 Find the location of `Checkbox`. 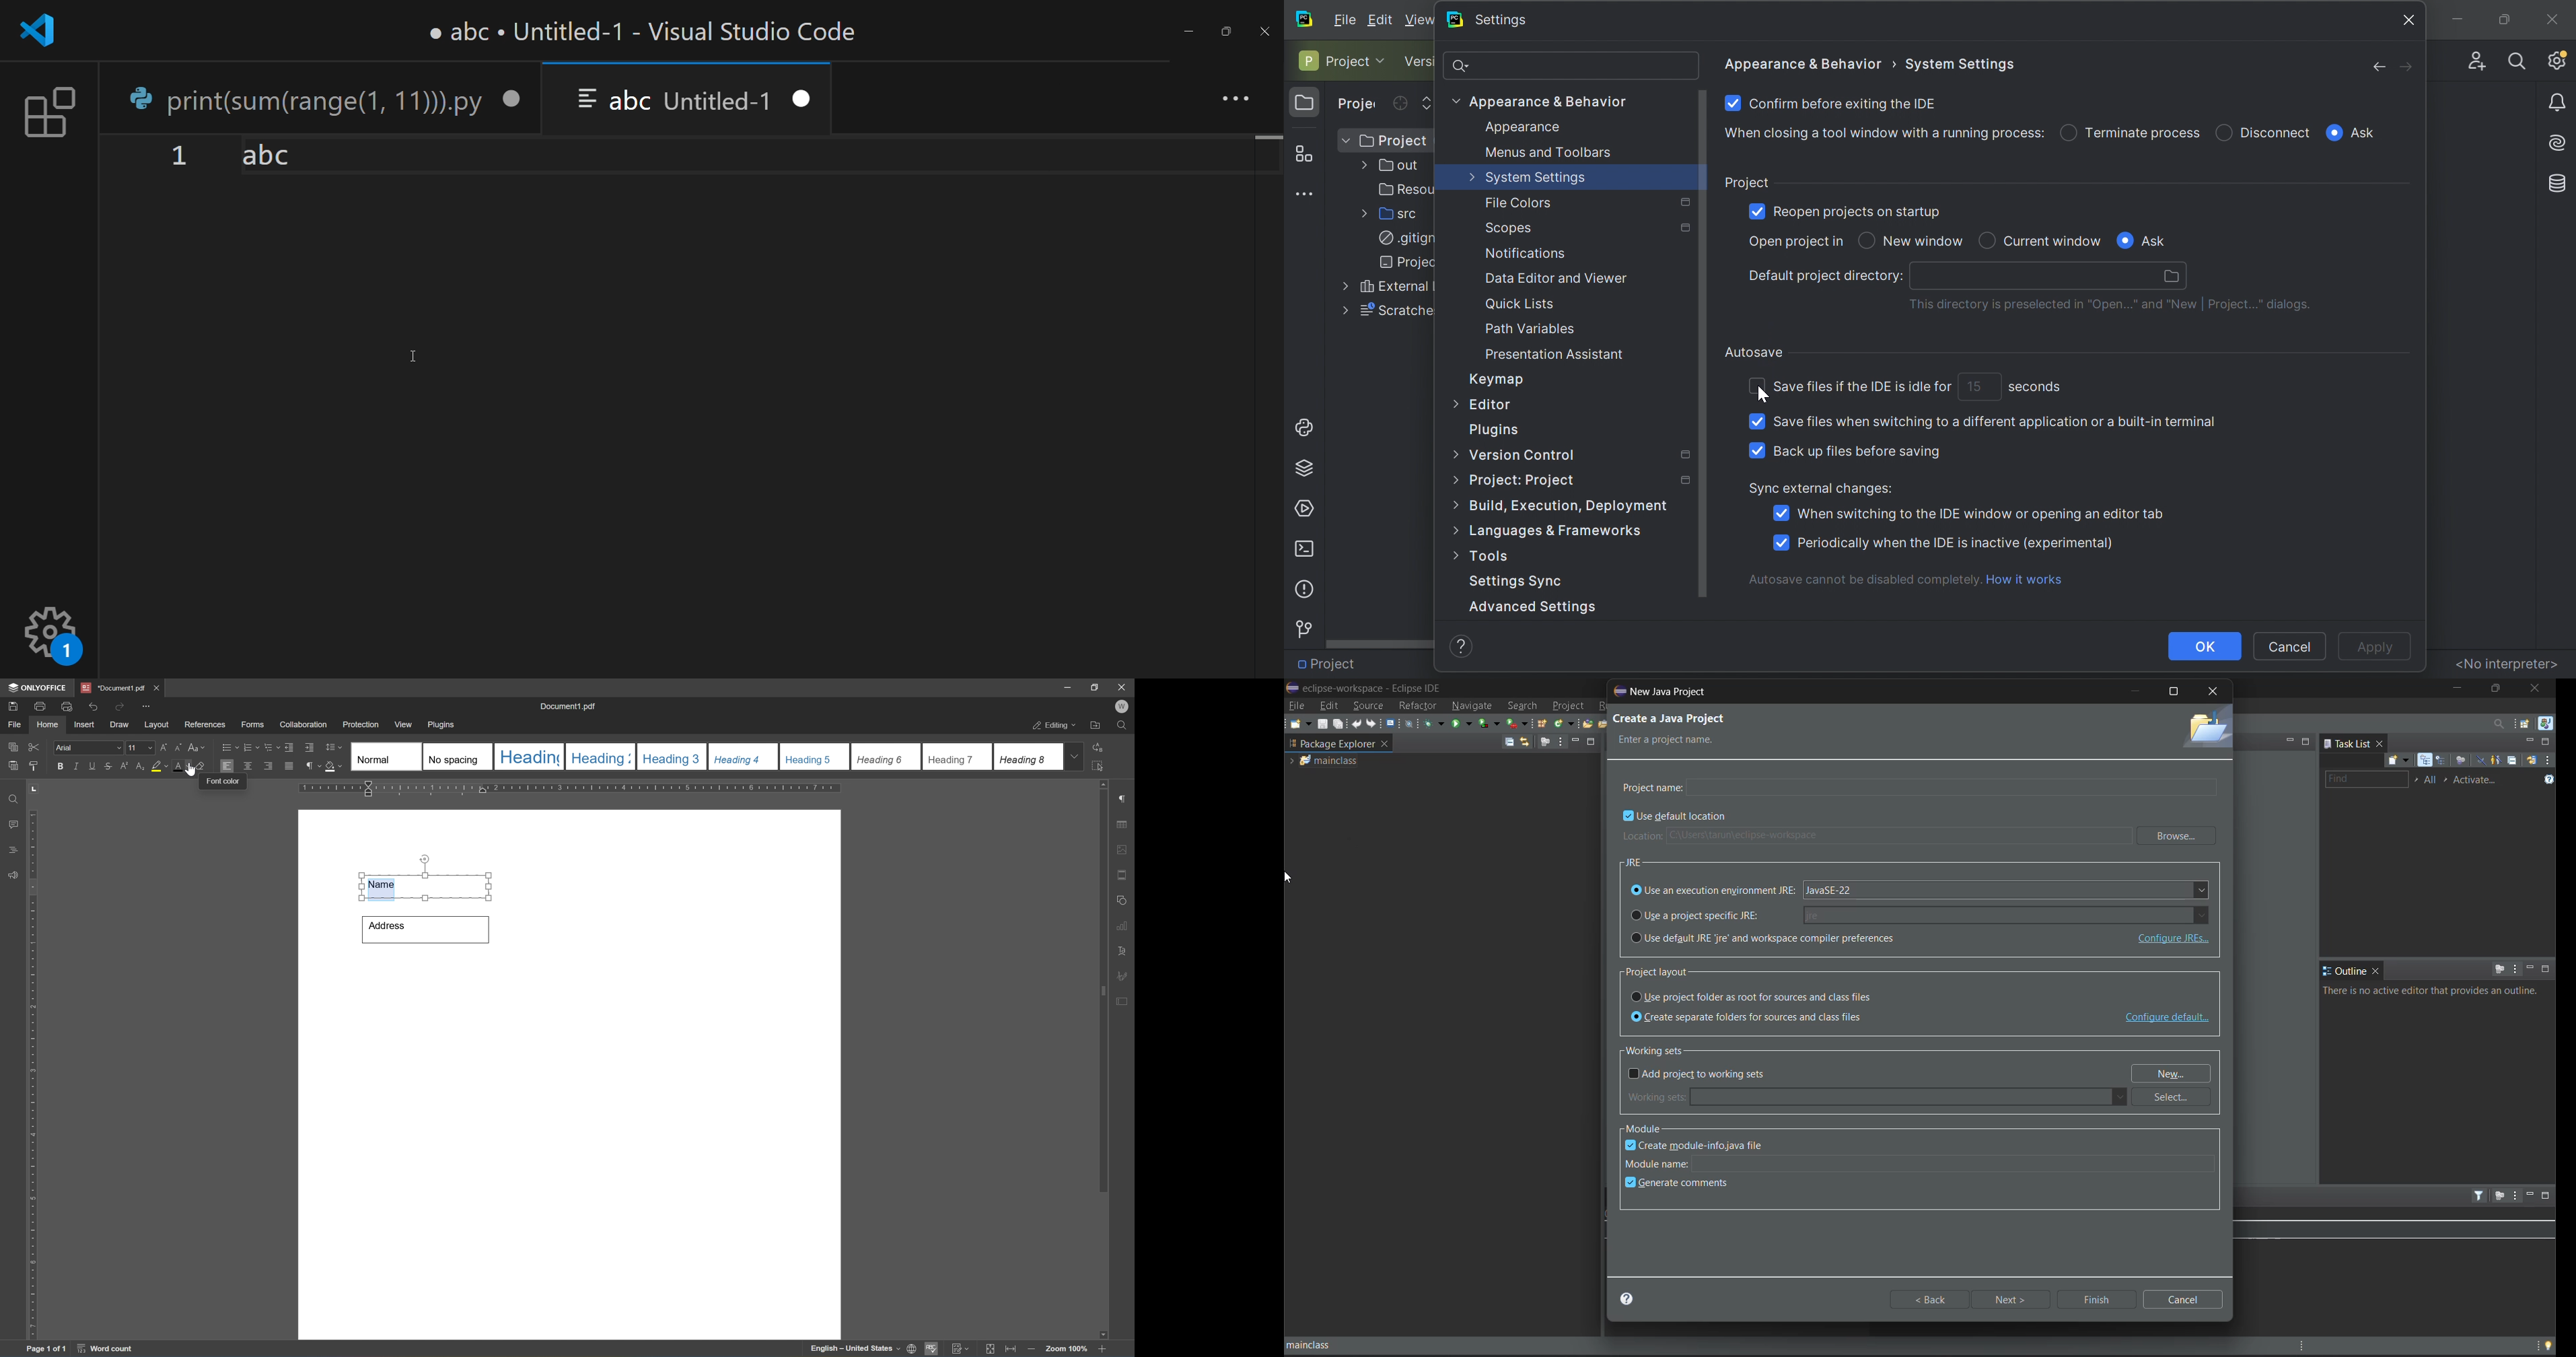

Checkbox is located at coordinates (2067, 134).